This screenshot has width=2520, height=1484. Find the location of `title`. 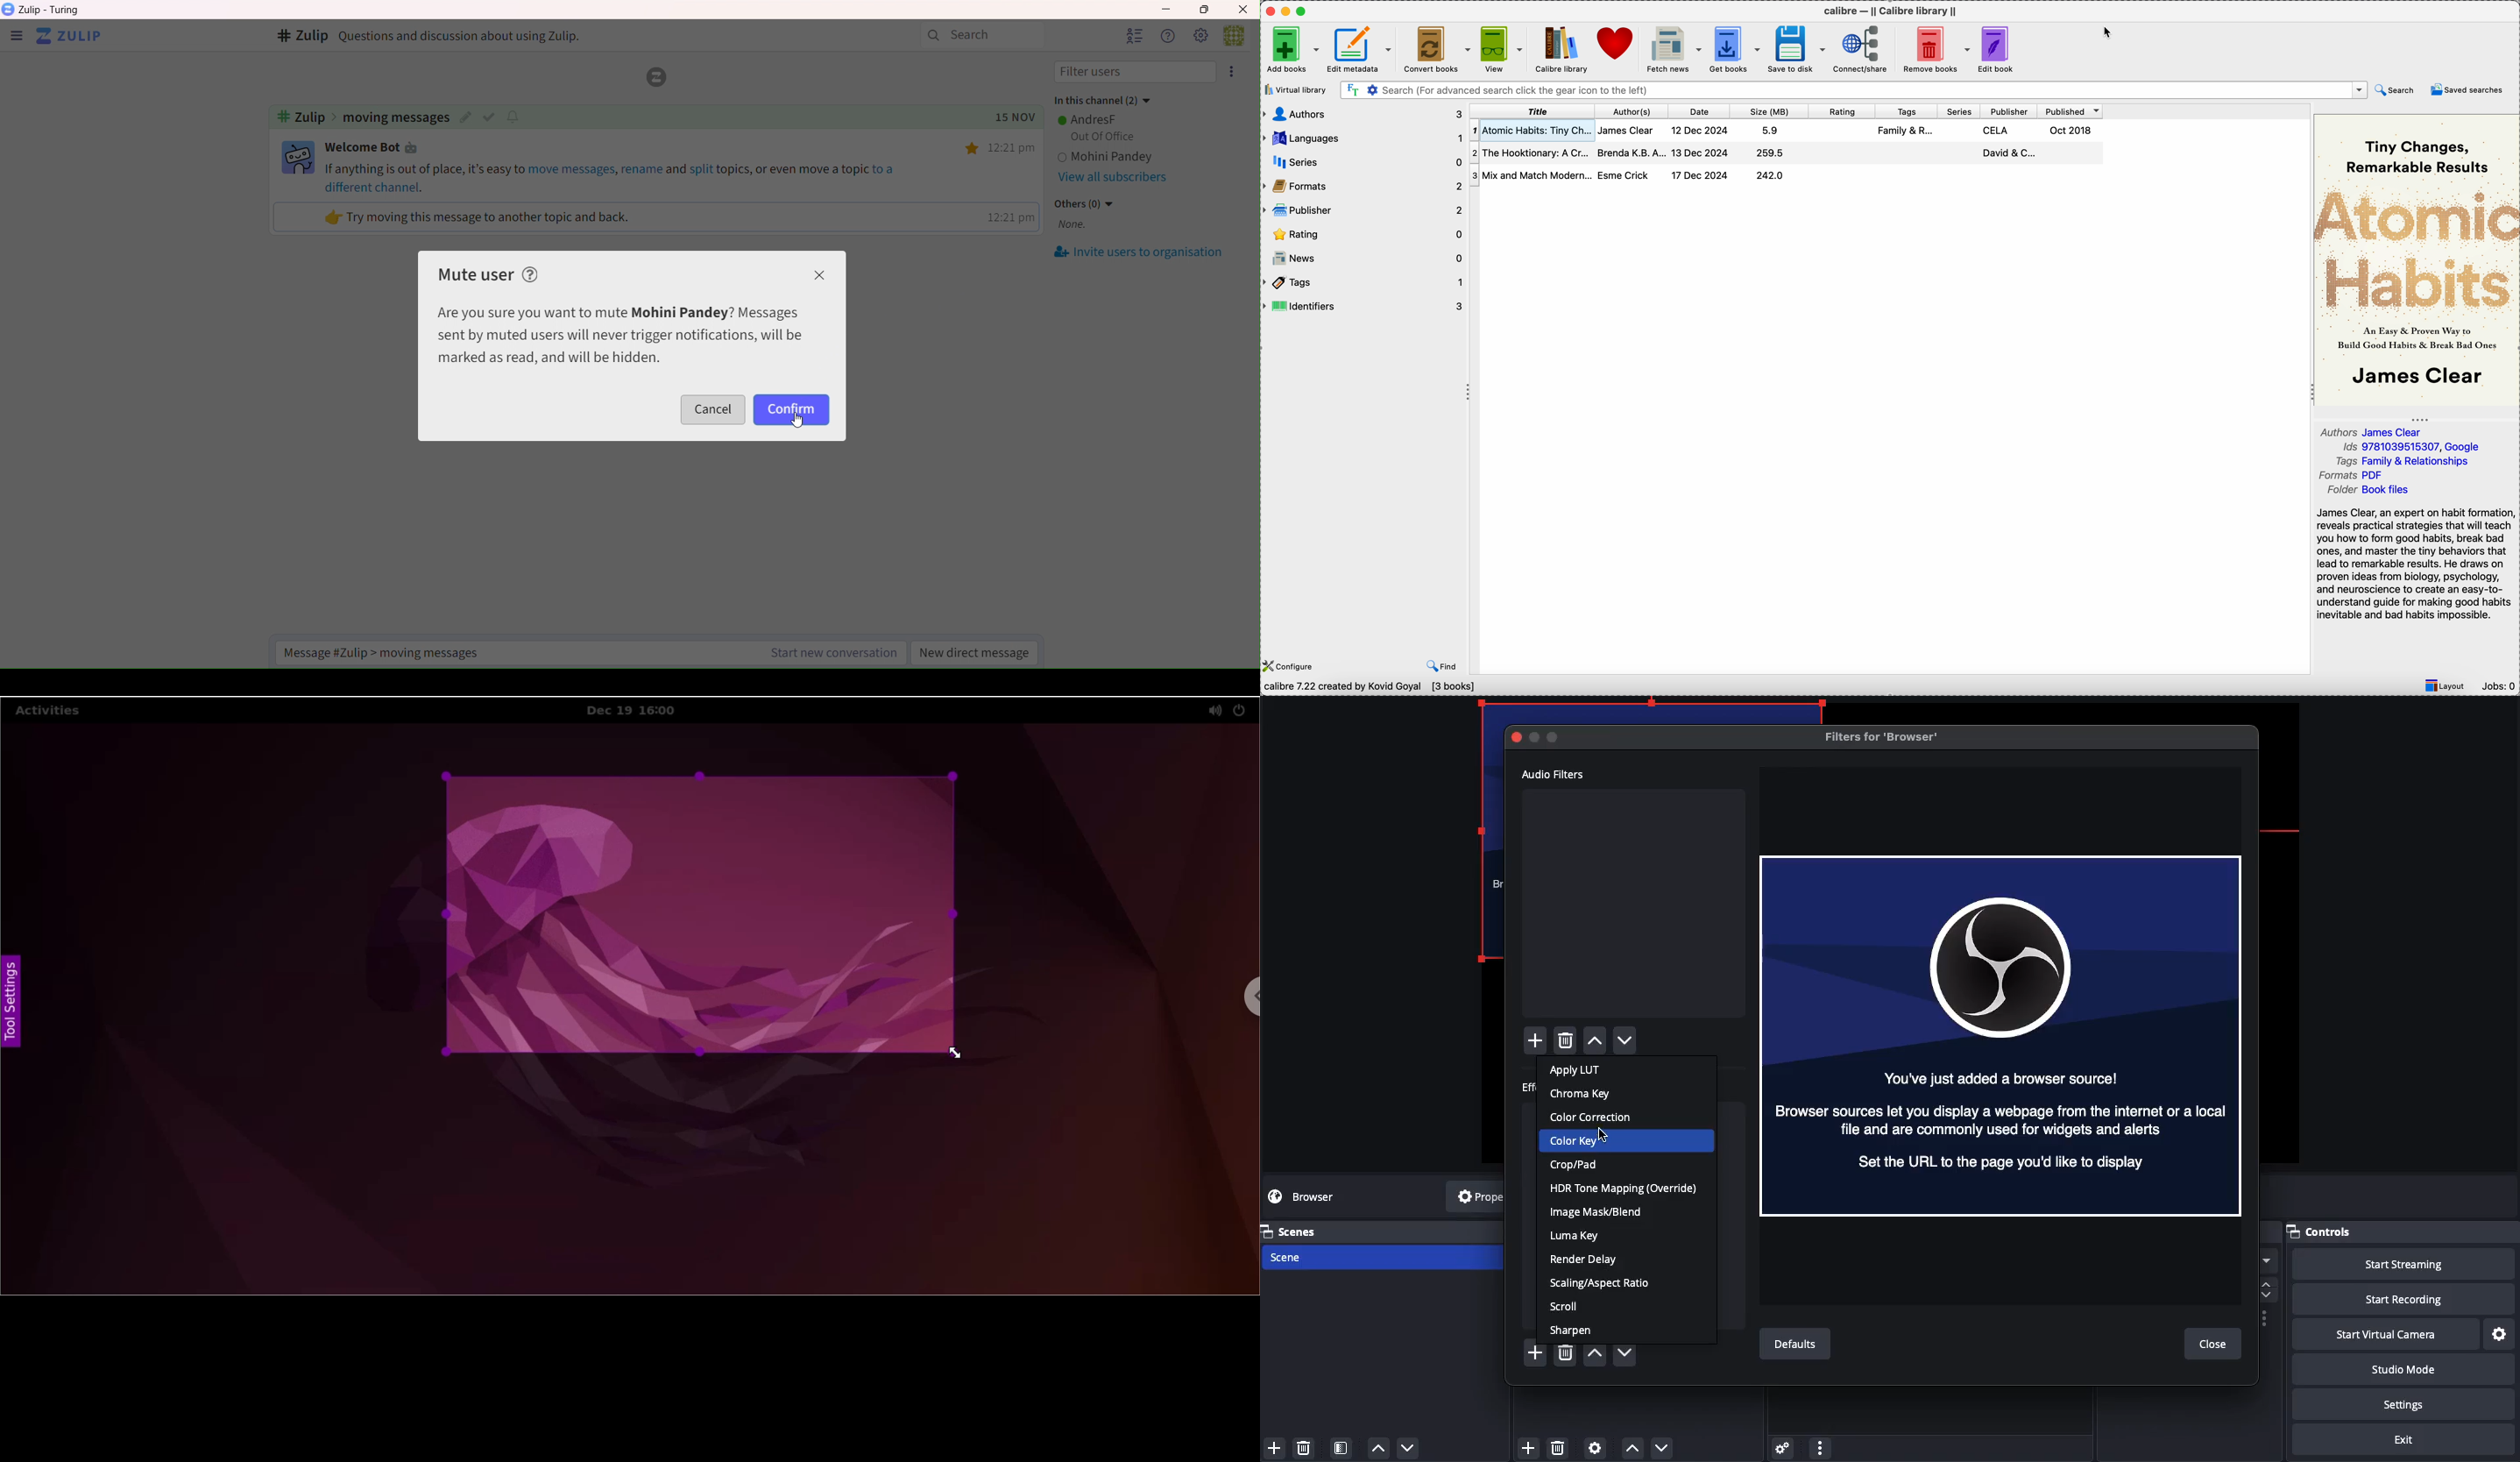

title is located at coordinates (1532, 111).